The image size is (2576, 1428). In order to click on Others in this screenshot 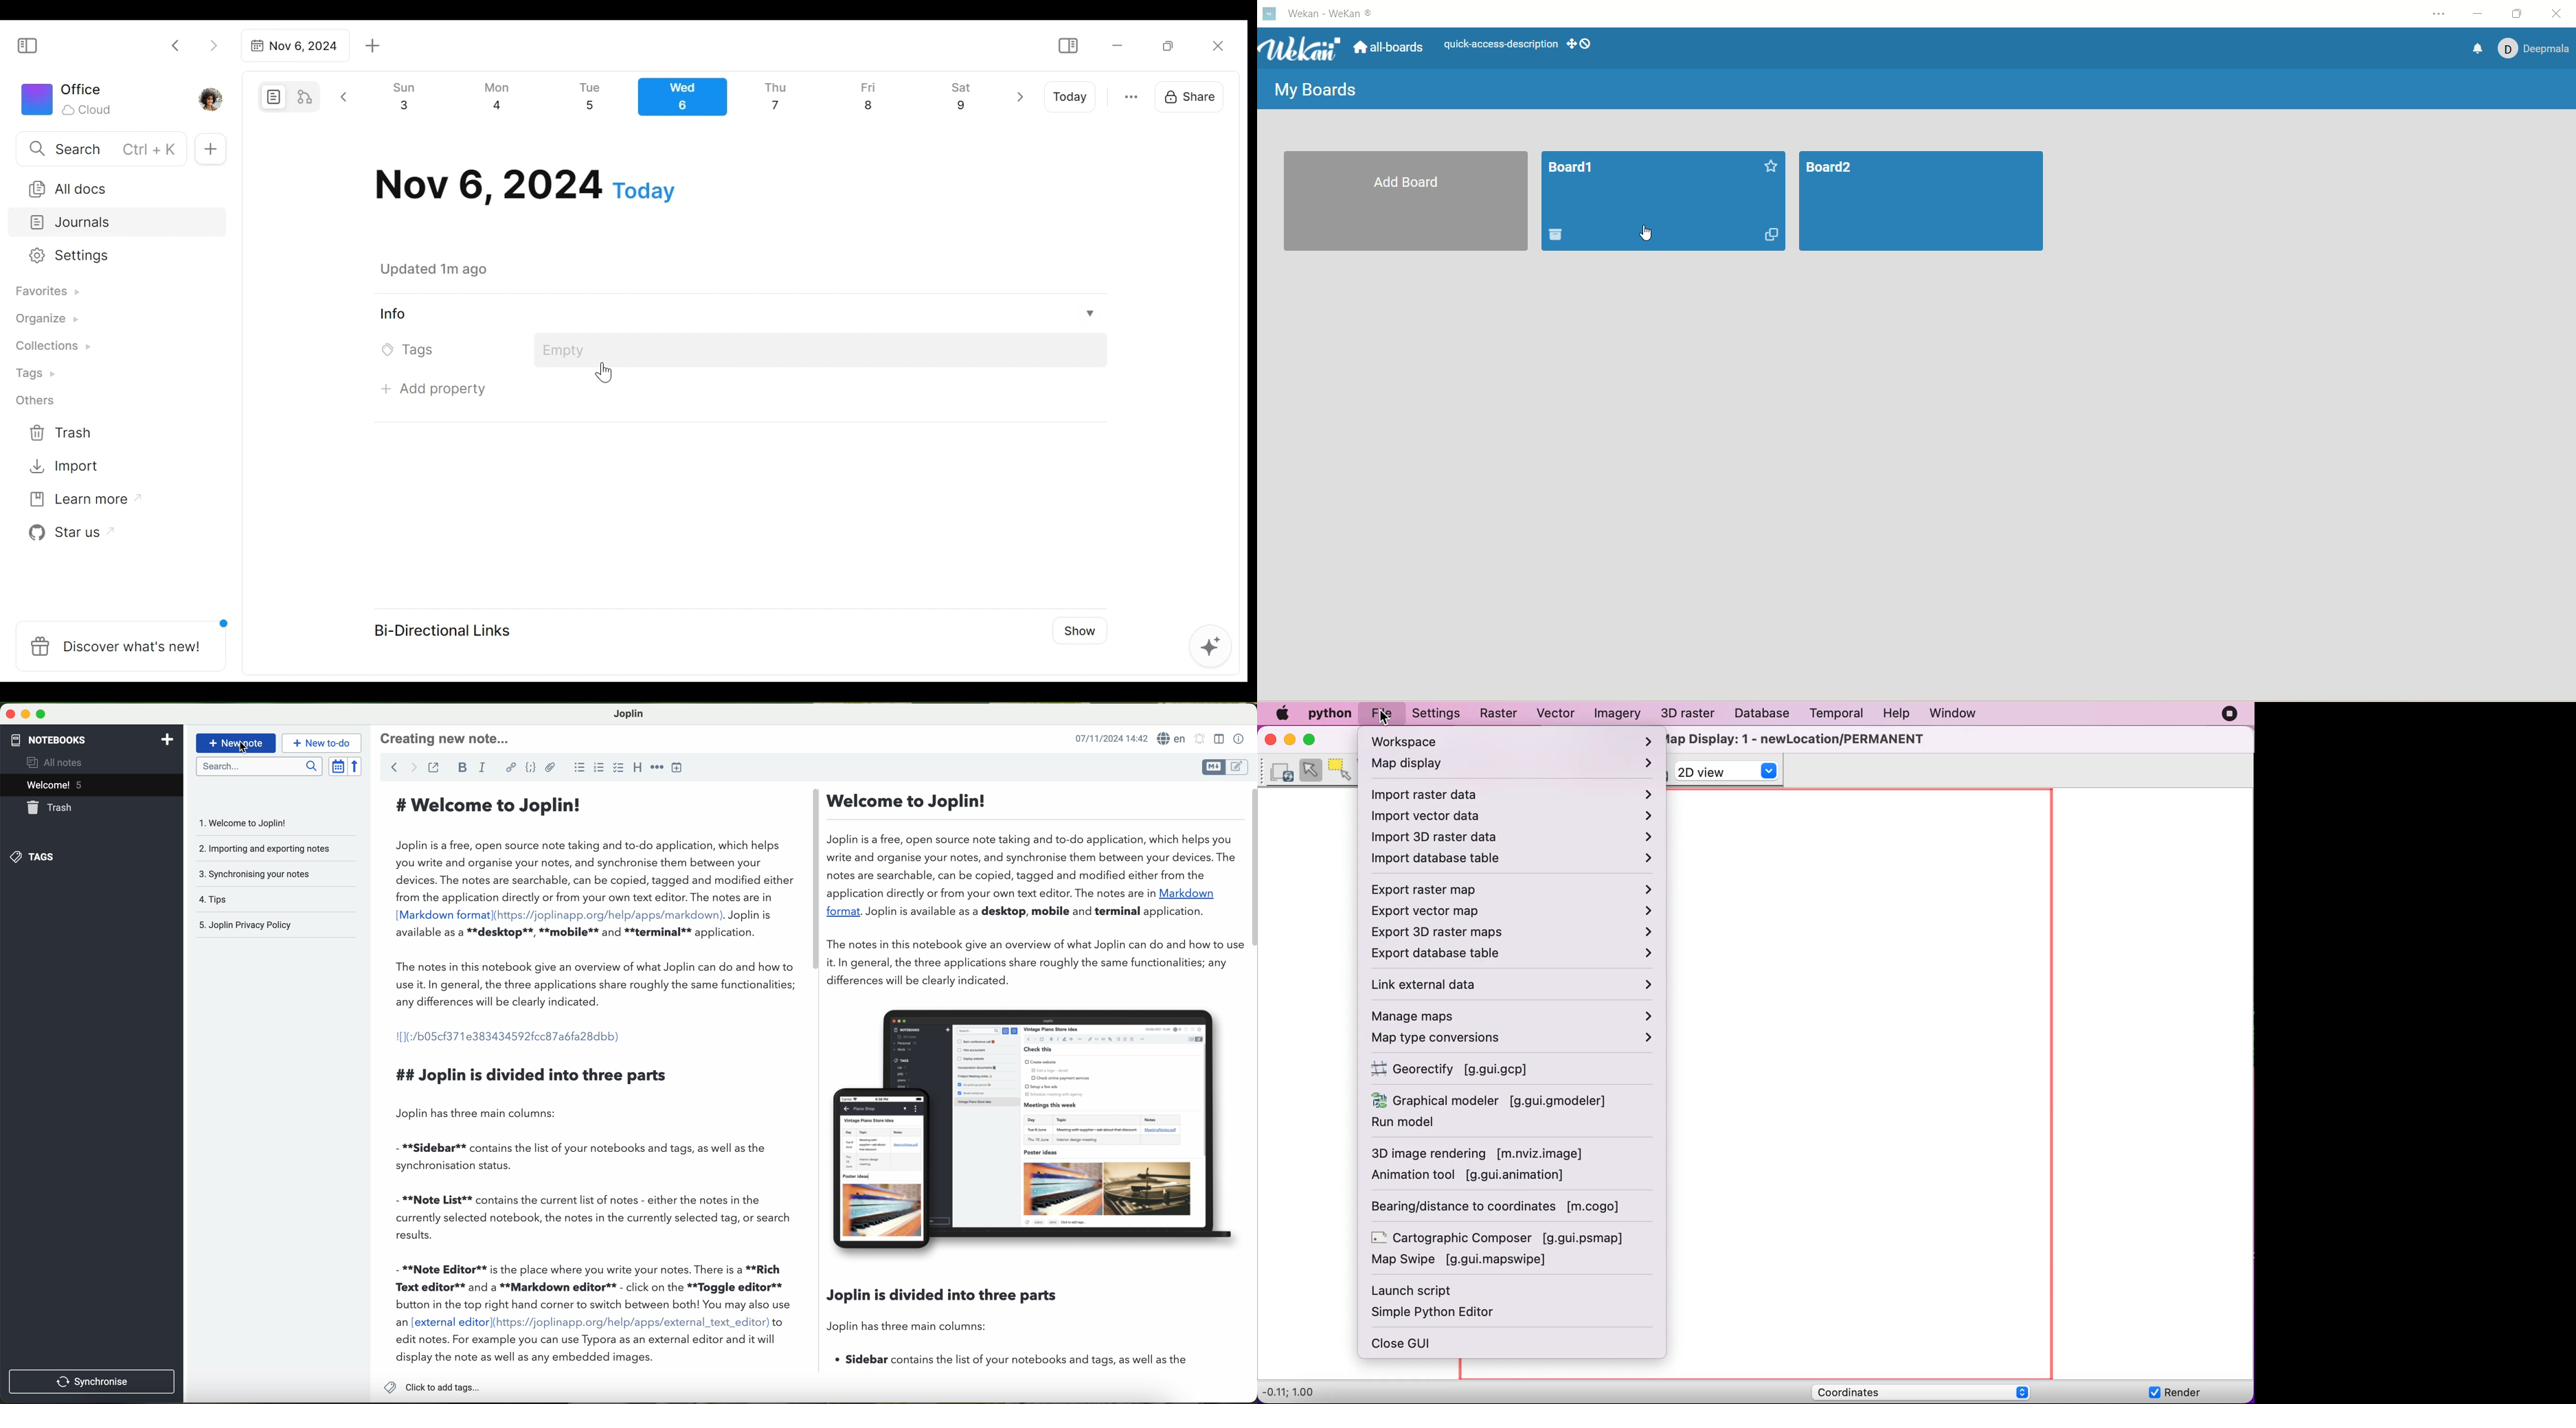, I will do `click(36, 400)`.